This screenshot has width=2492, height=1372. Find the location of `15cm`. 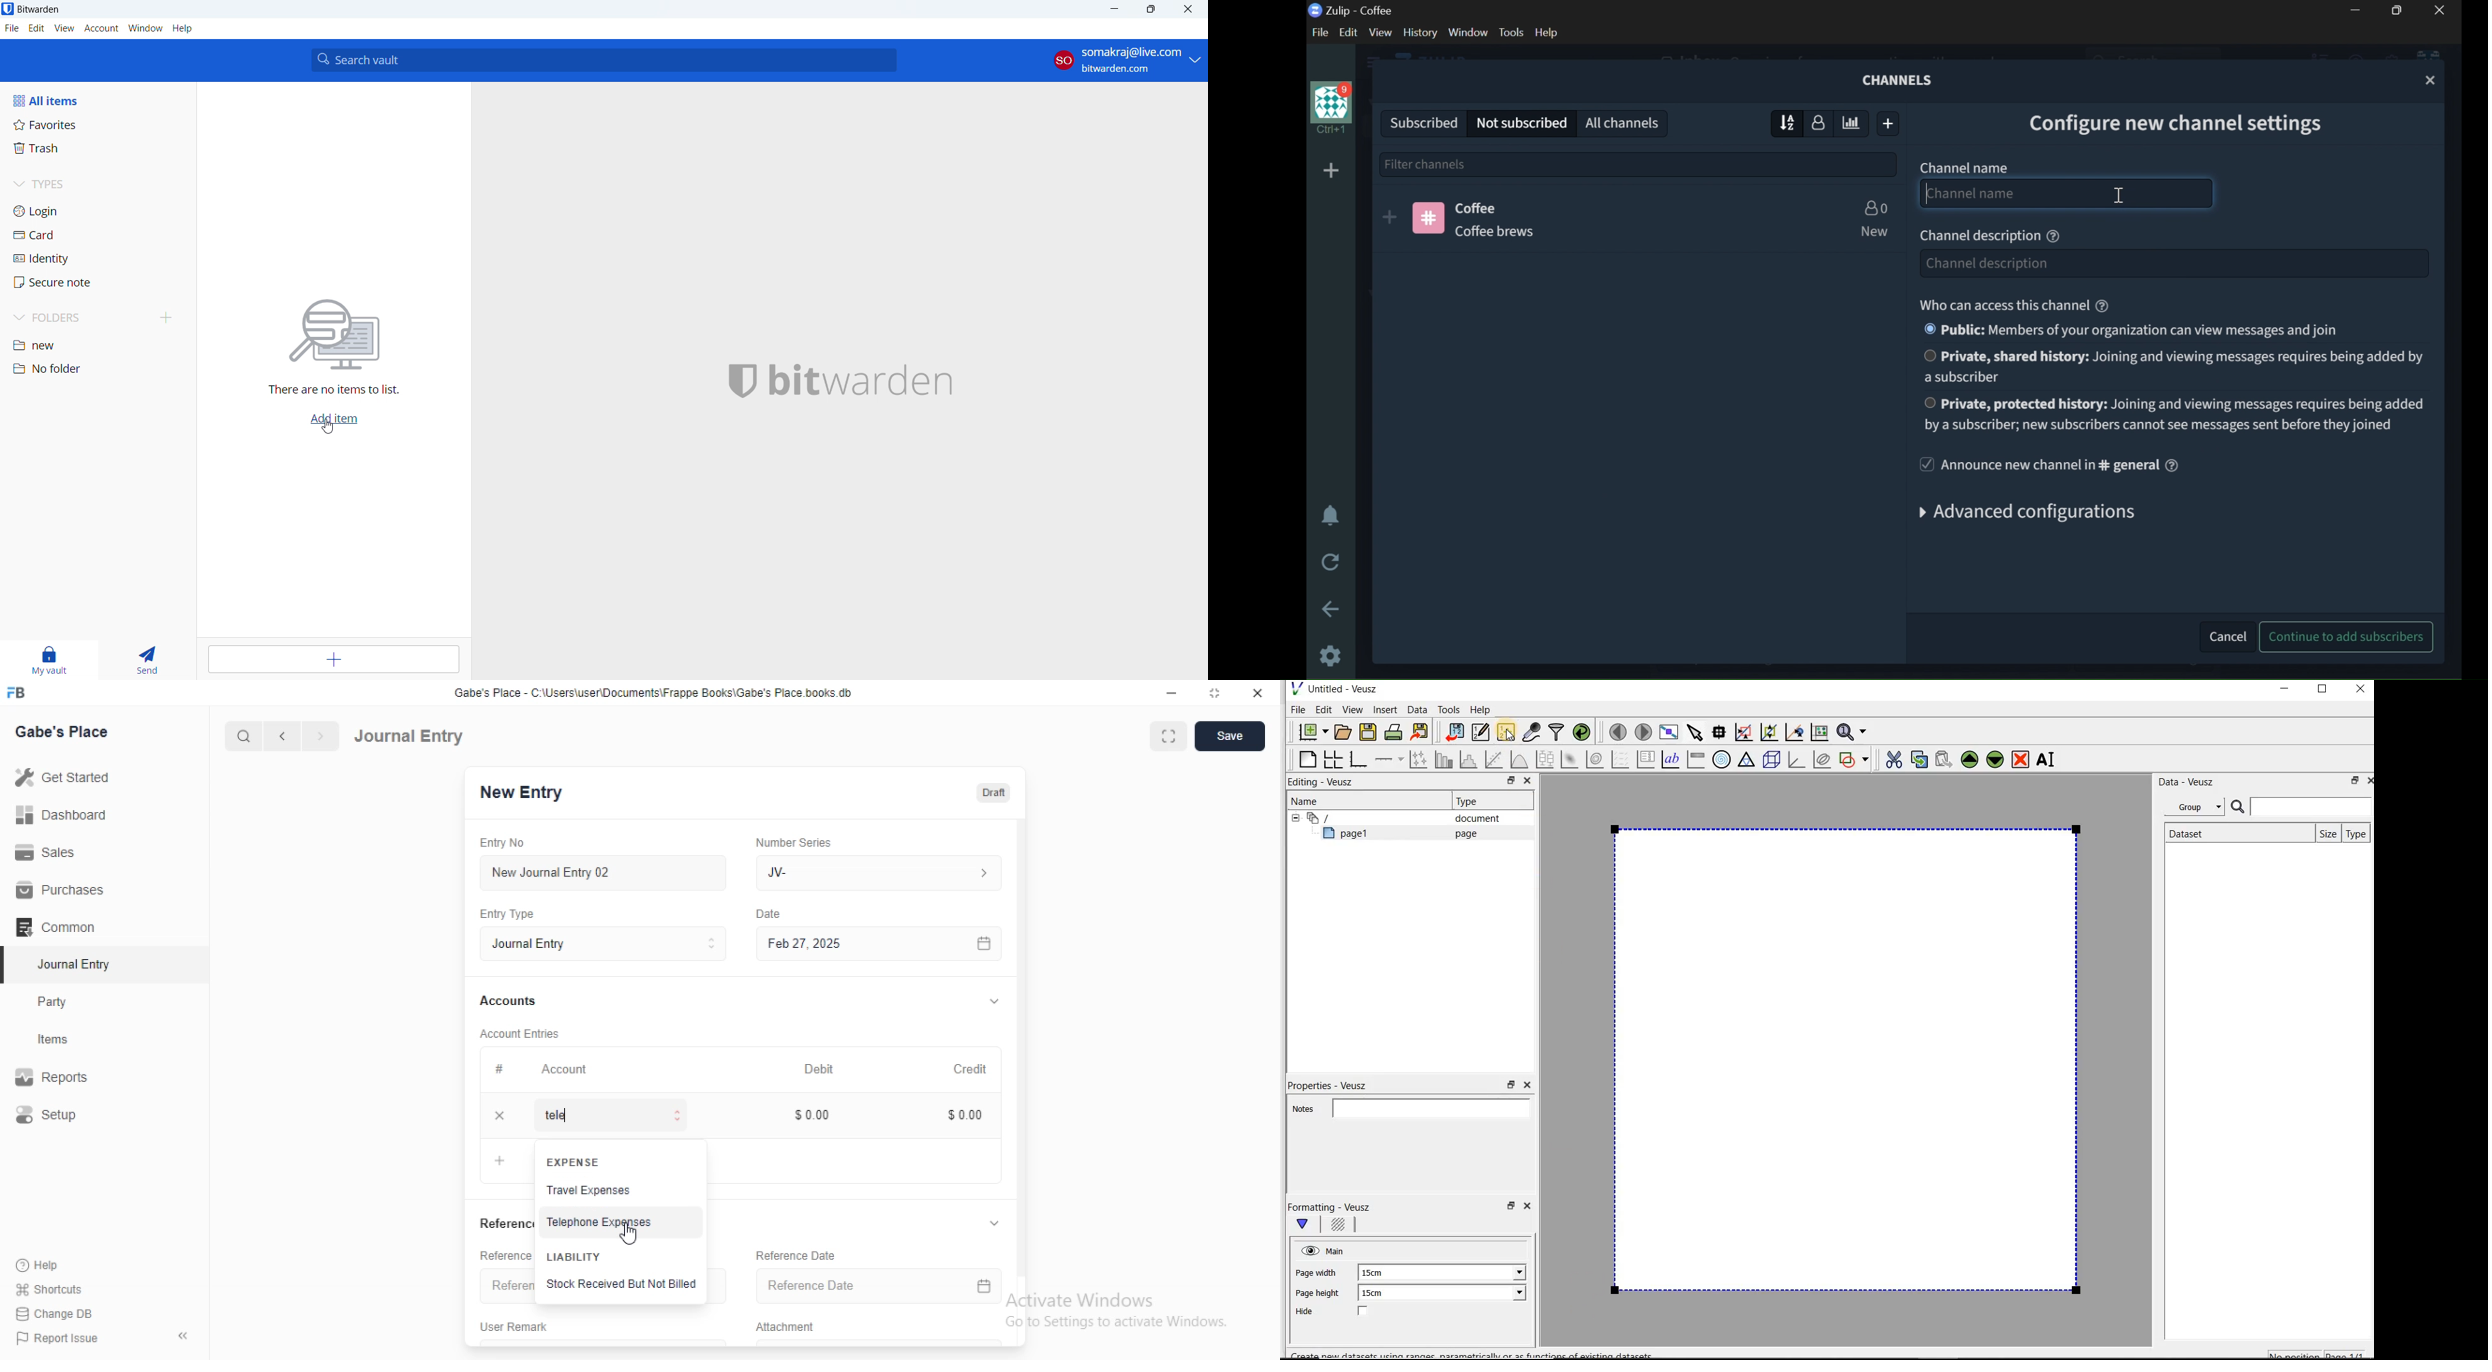

15cm is located at coordinates (1379, 1274).